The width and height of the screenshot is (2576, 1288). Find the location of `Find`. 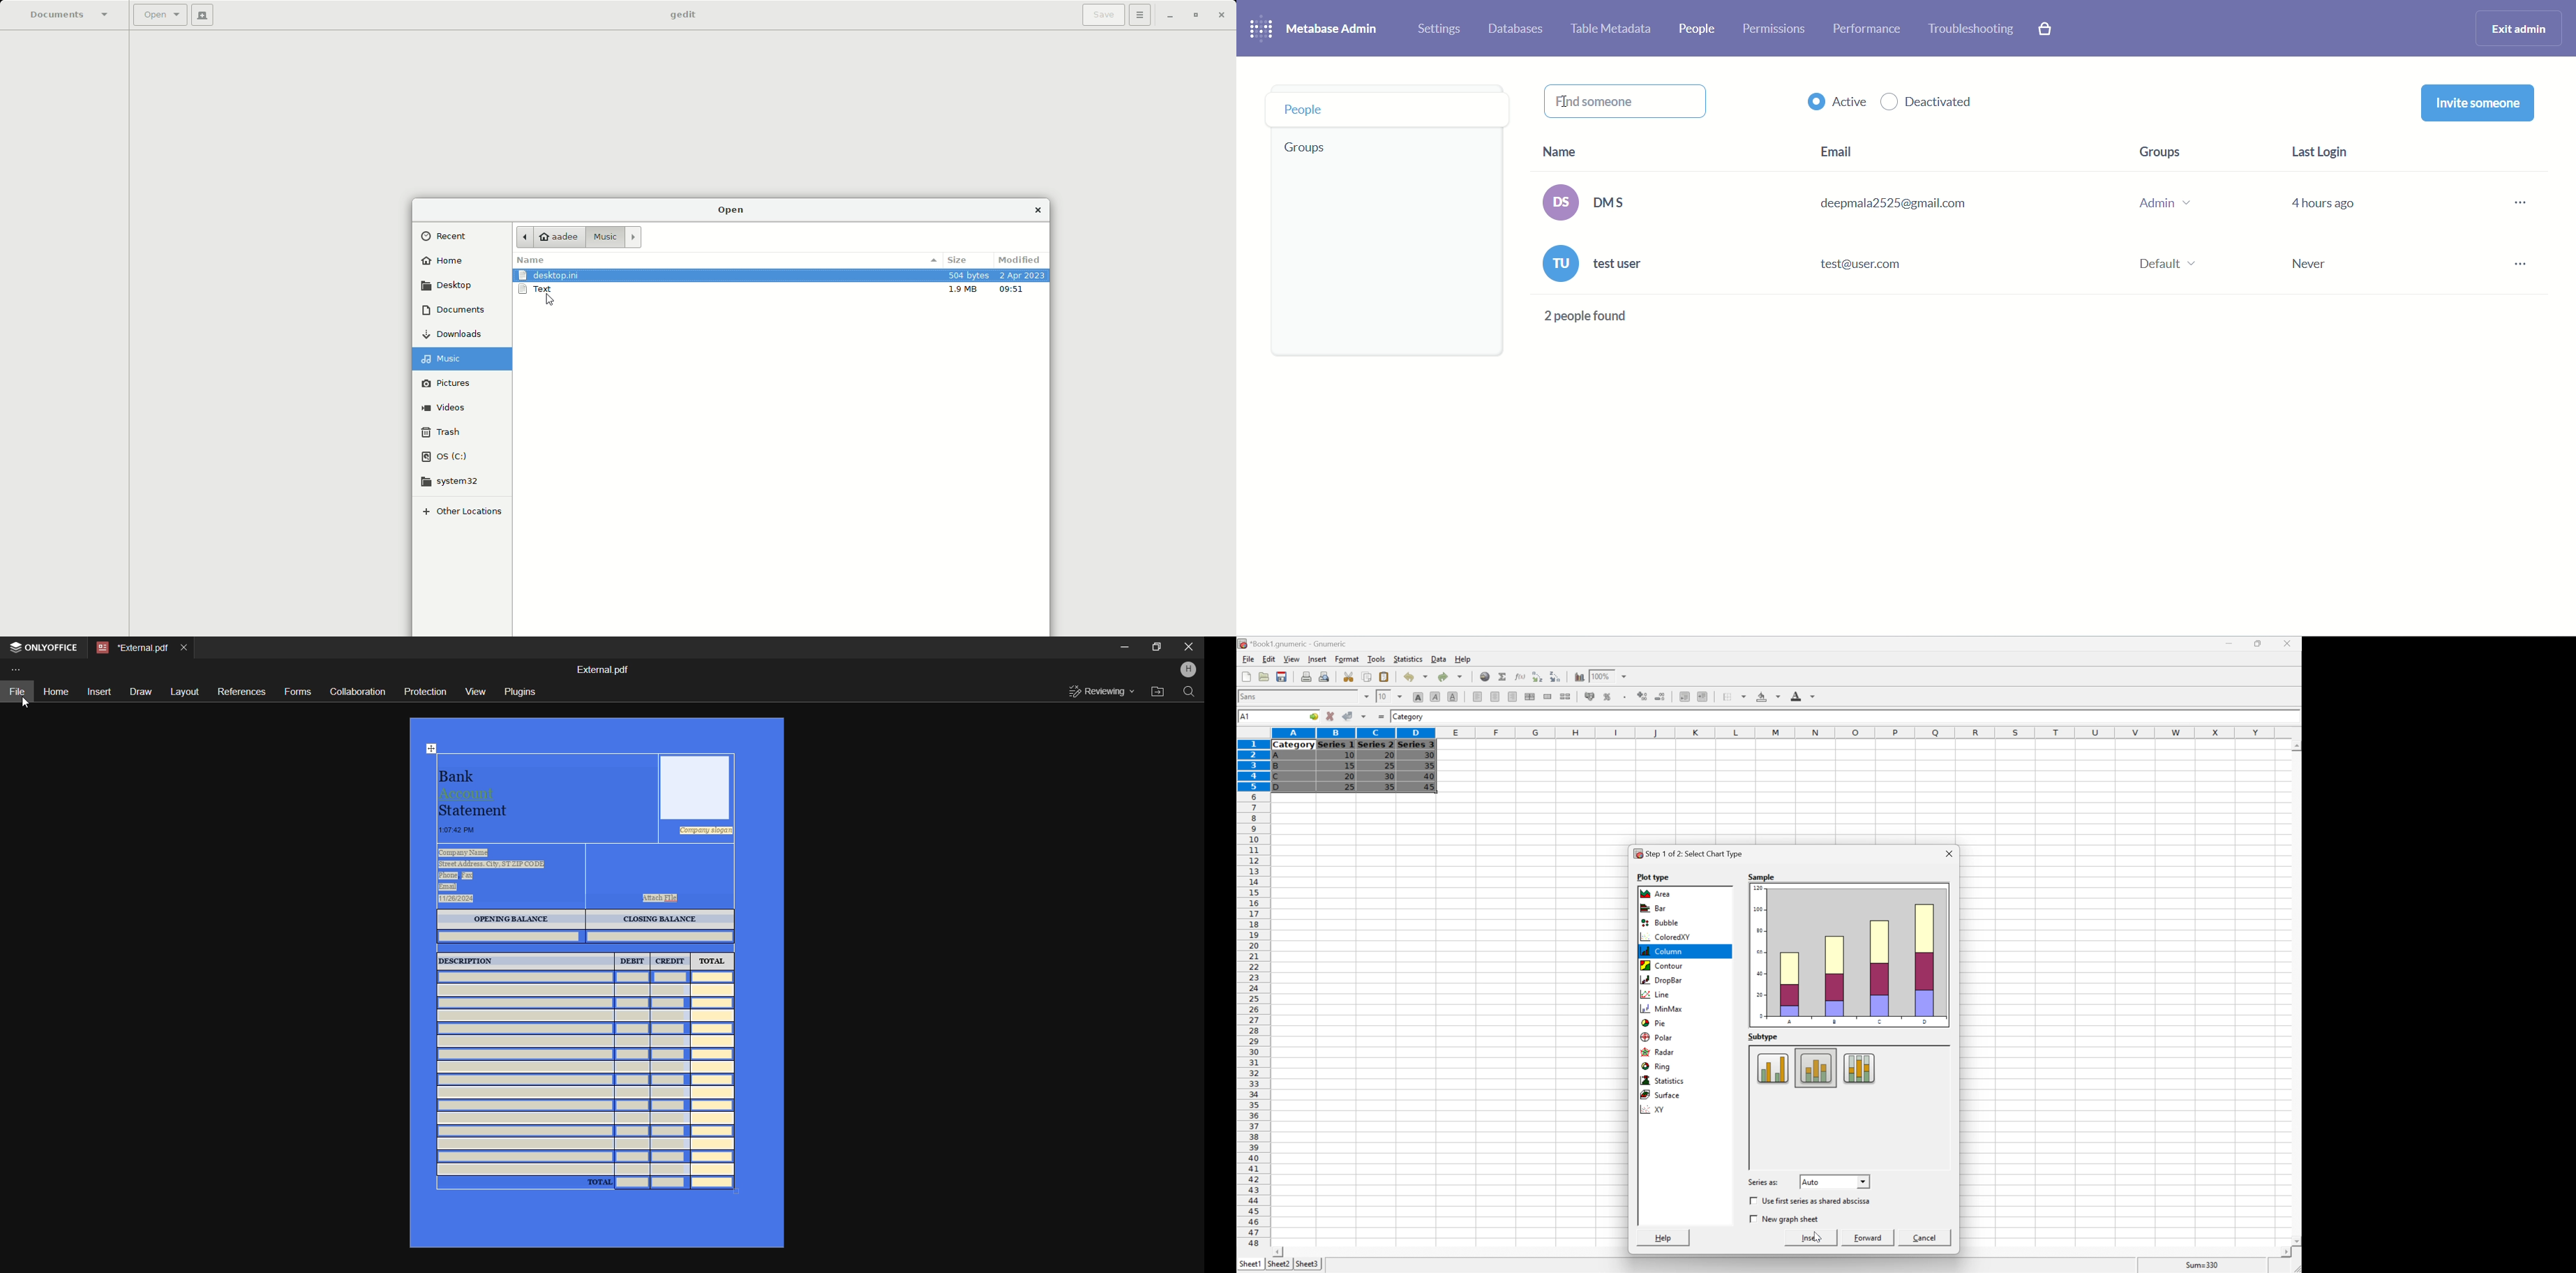

Find is located at coordinates (1190, 694).